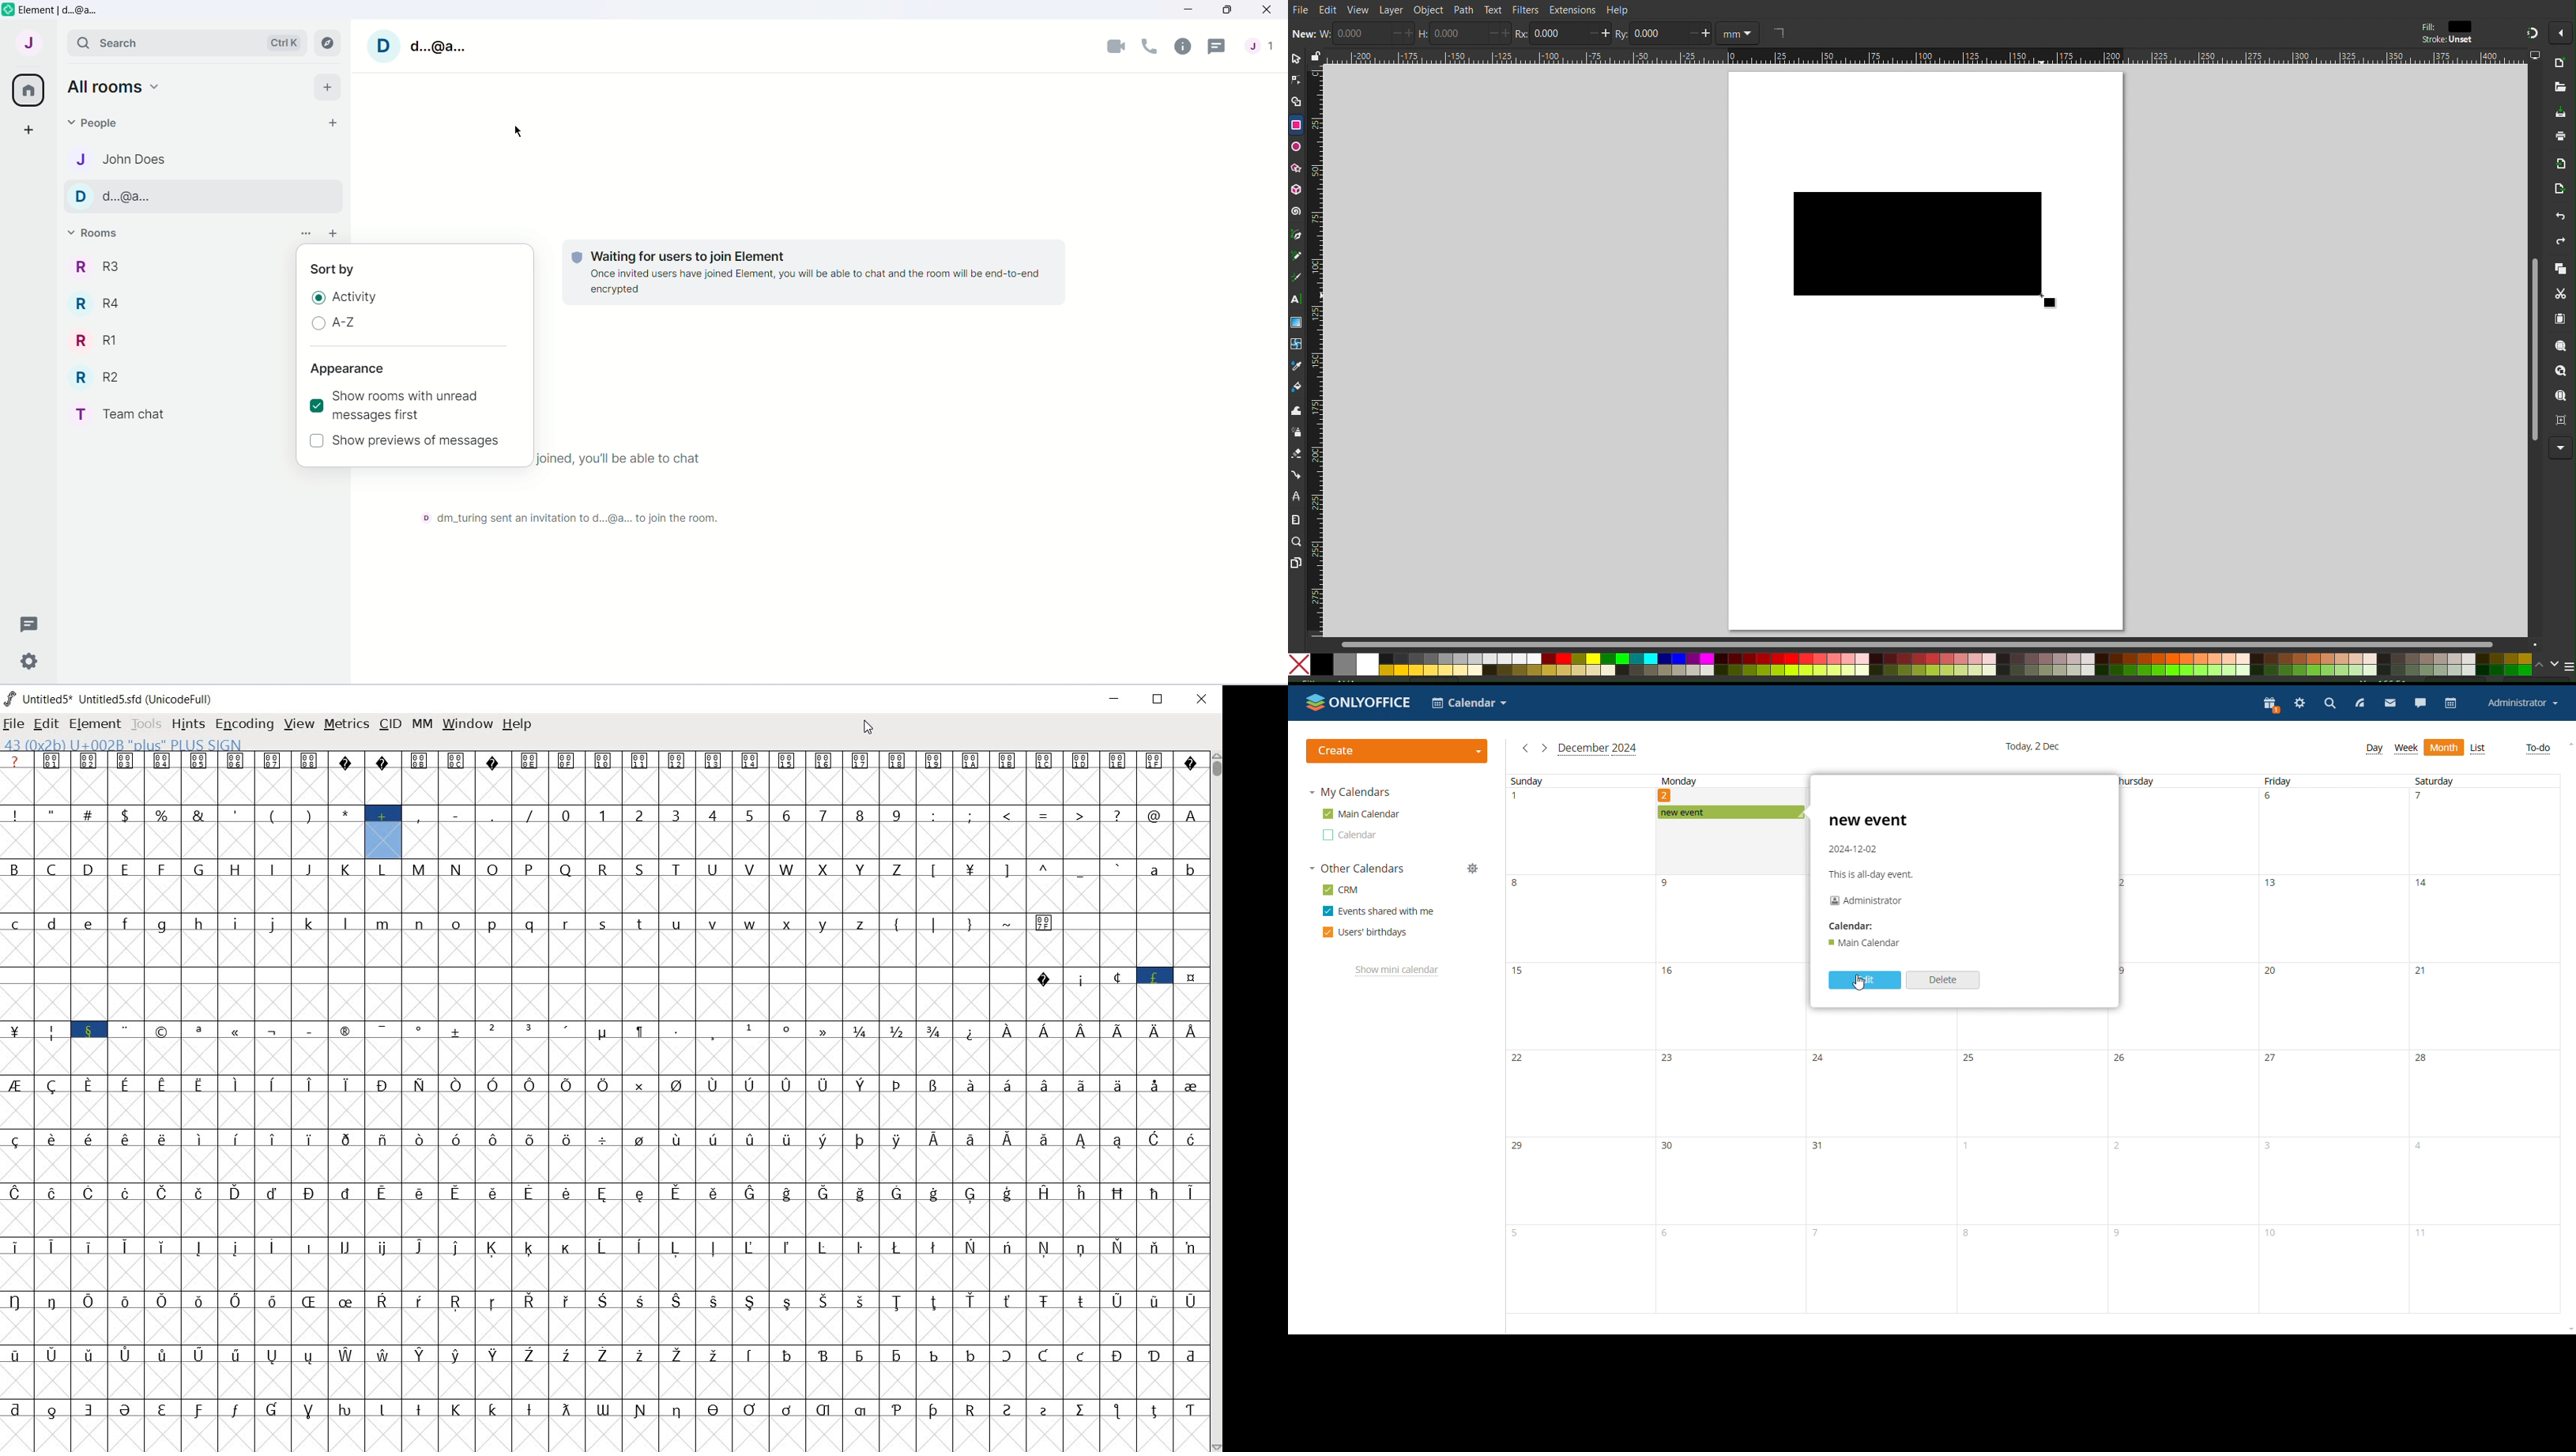 The width and height of the screenshot is (2576, 1456). What do you see at coordinates (129, 197) in the screenshot?
I see `d..@a` at bounding box center [129, 197].